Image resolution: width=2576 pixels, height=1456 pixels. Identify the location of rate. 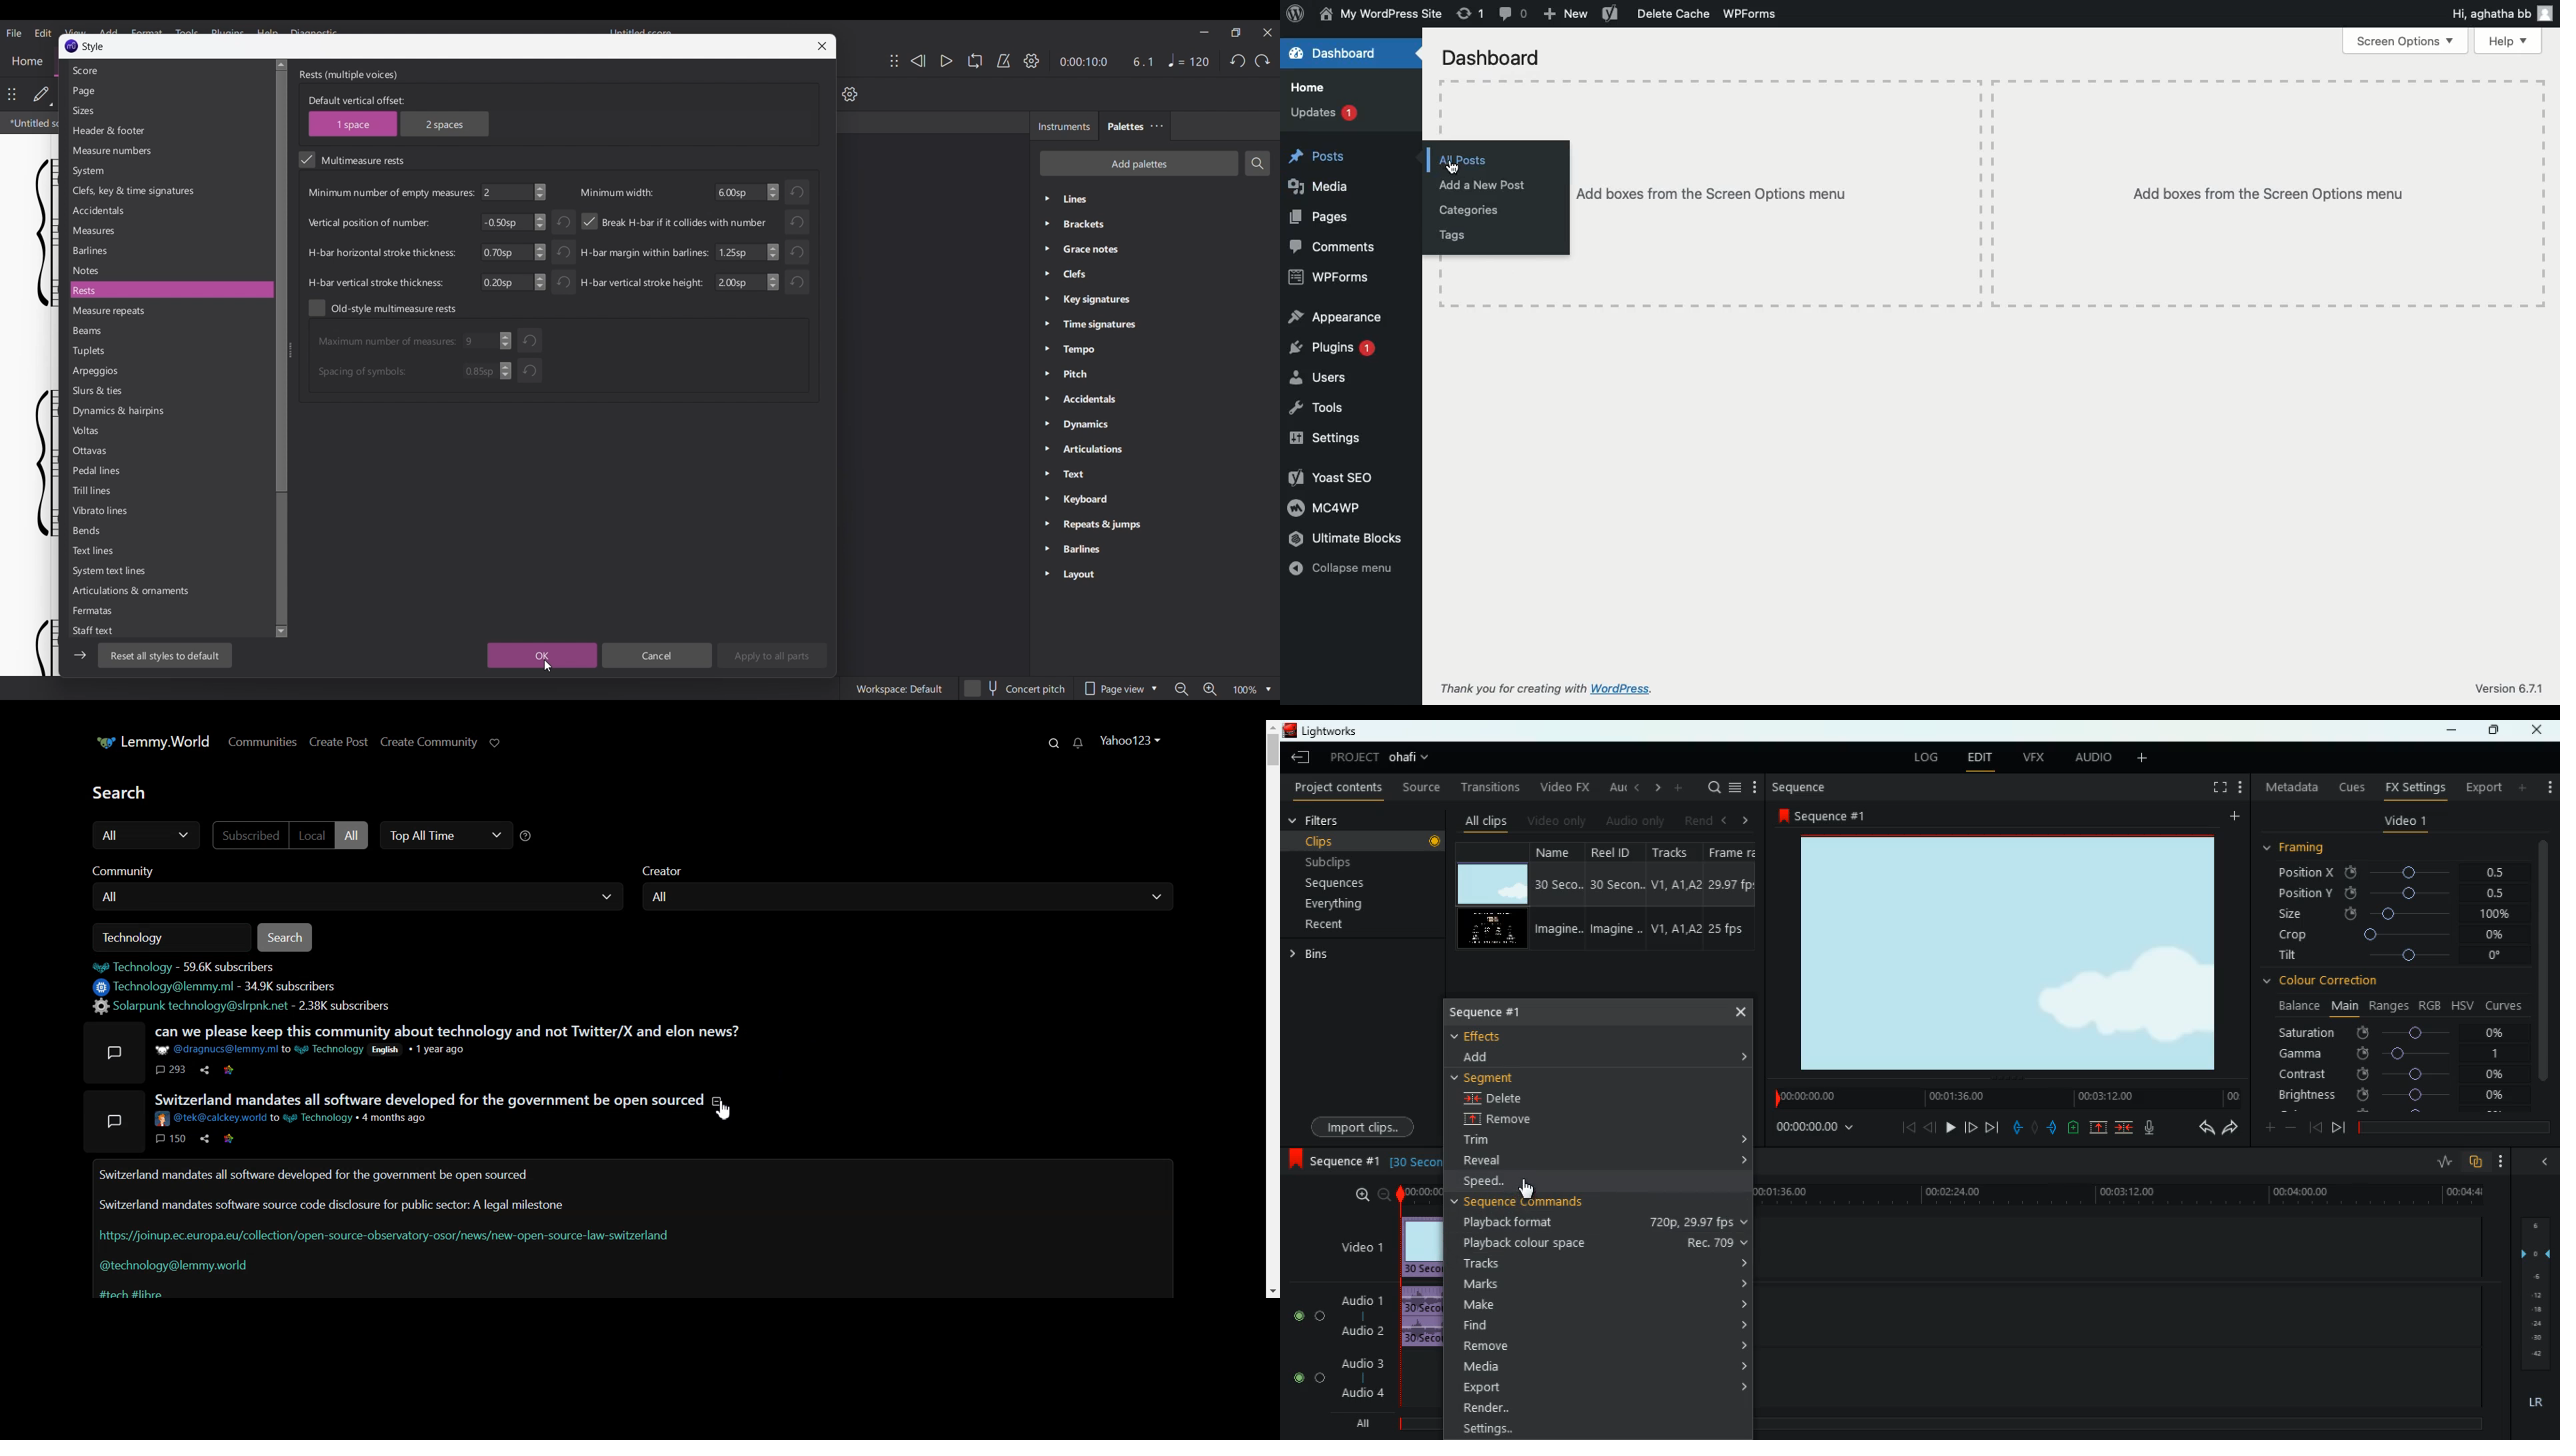
(2439, 1162).